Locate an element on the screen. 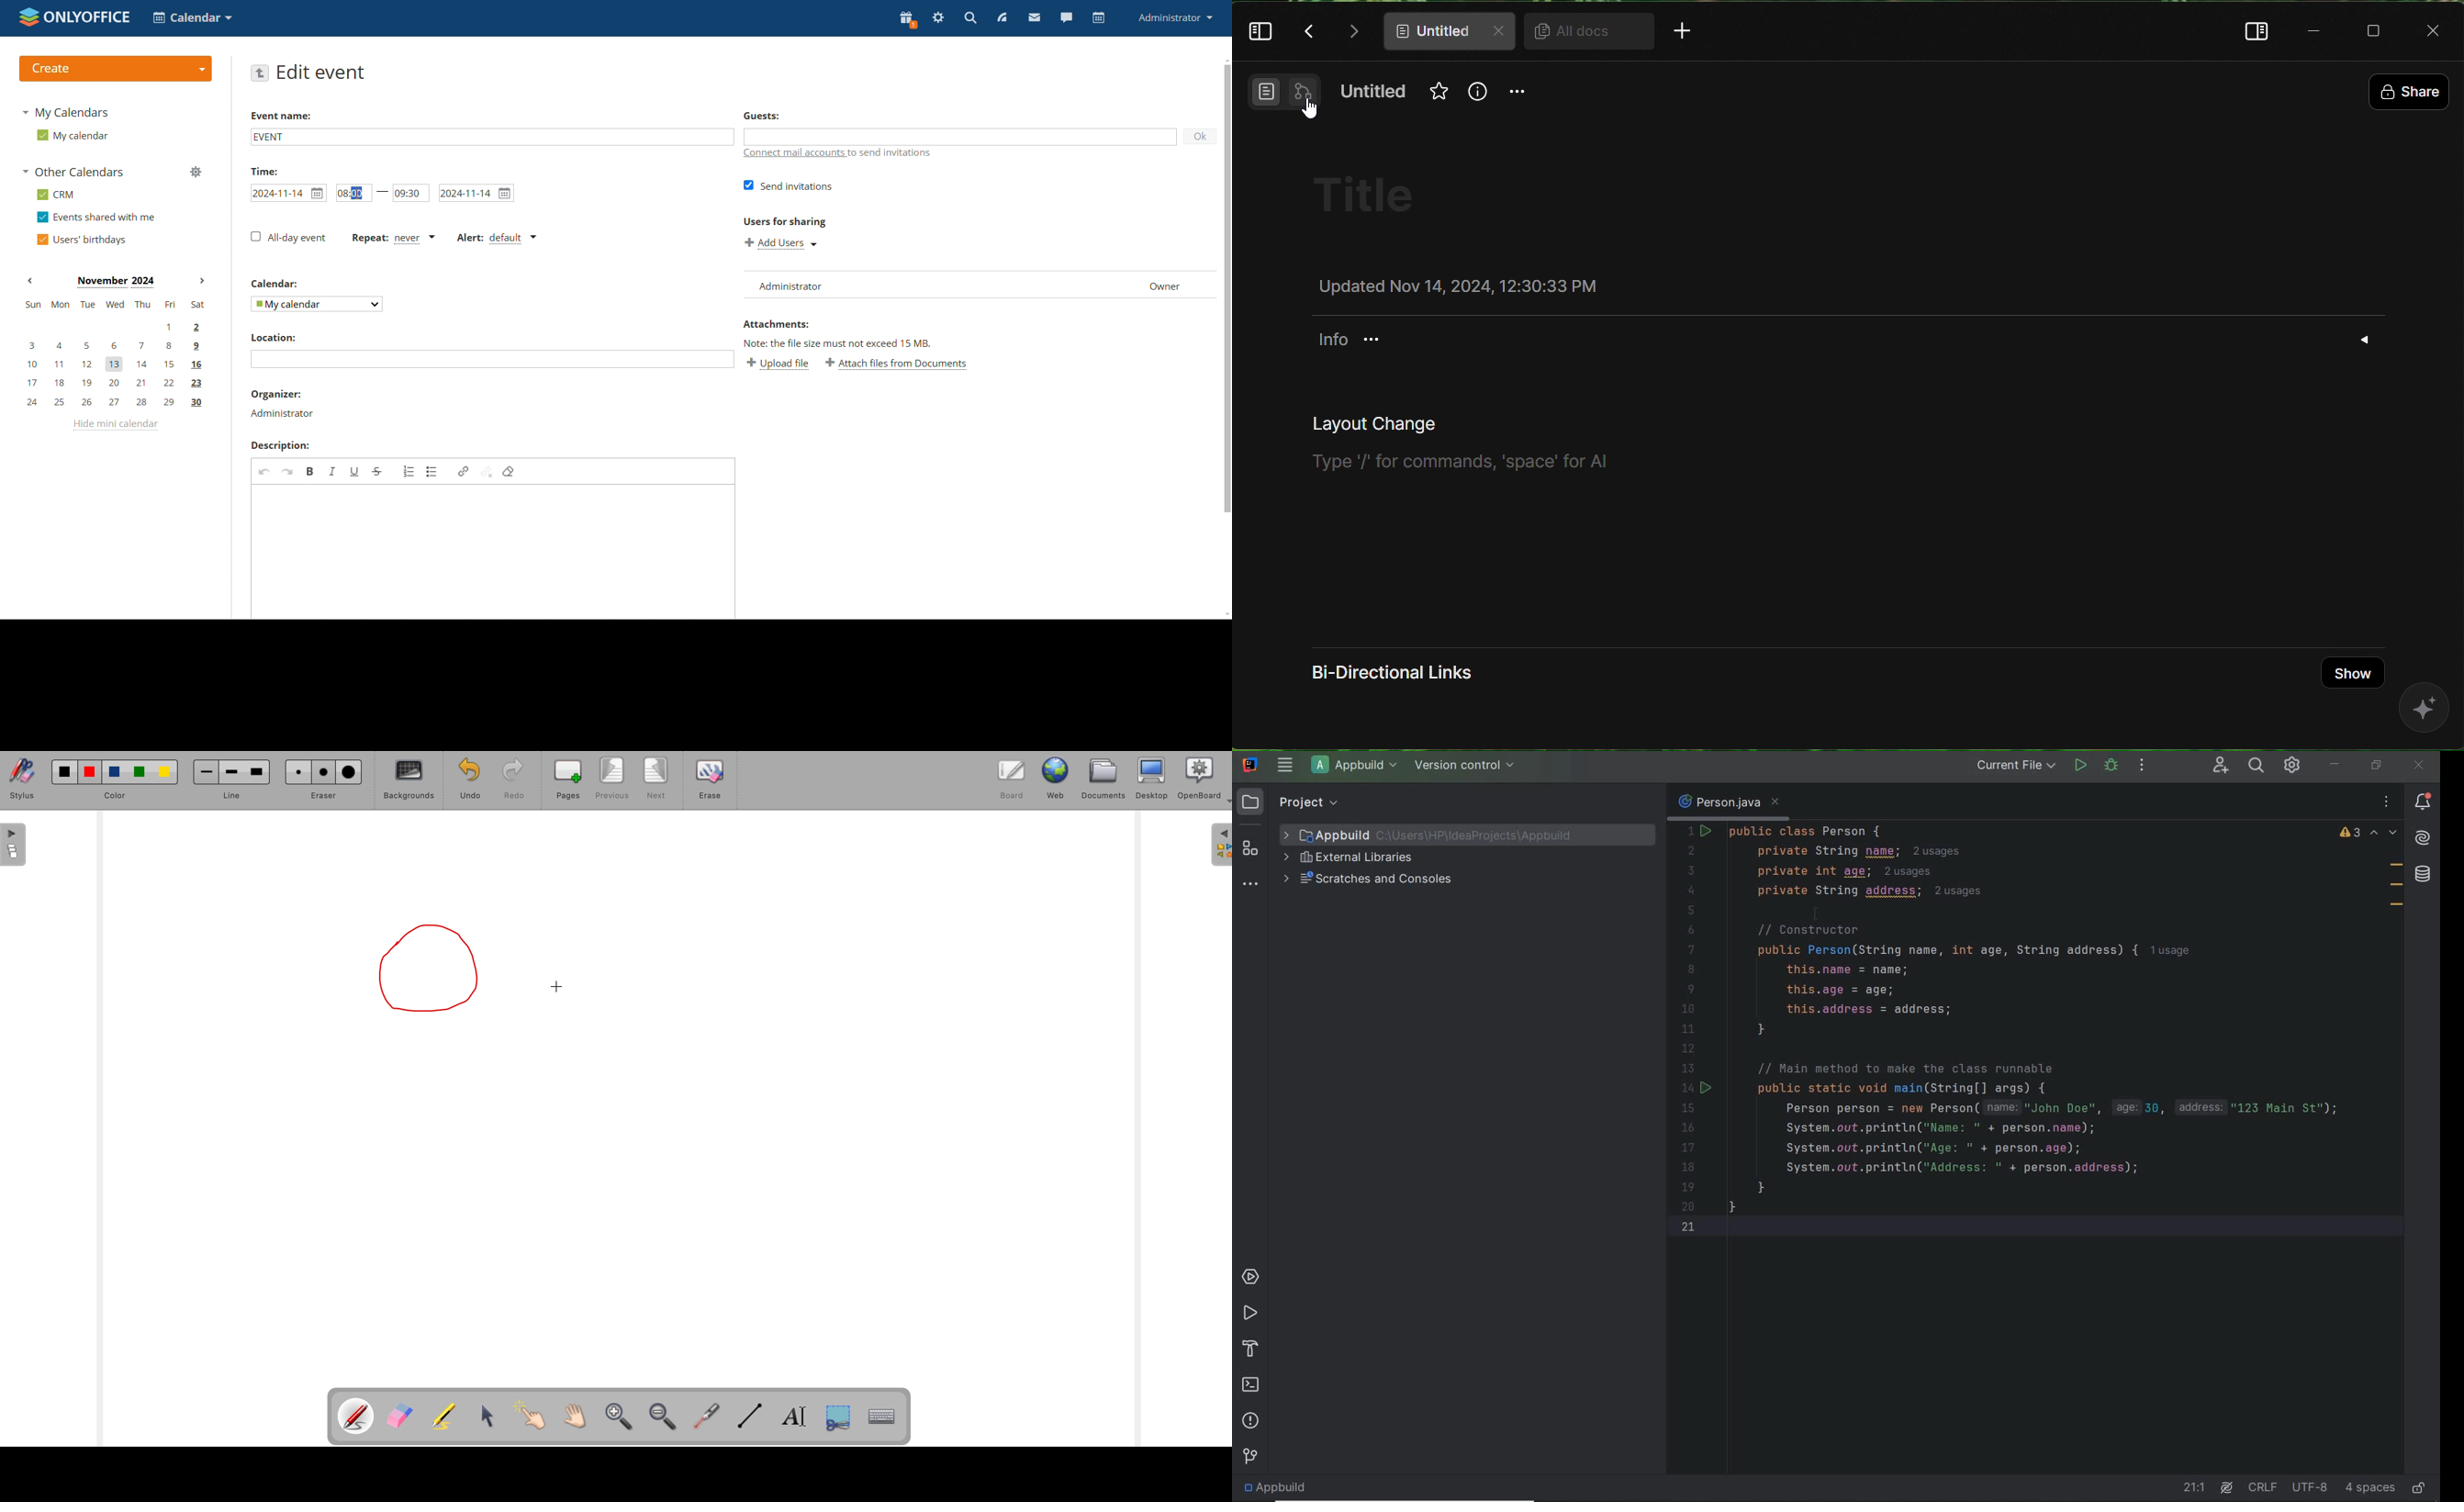  cursor is located at coordinates (1311, 115).